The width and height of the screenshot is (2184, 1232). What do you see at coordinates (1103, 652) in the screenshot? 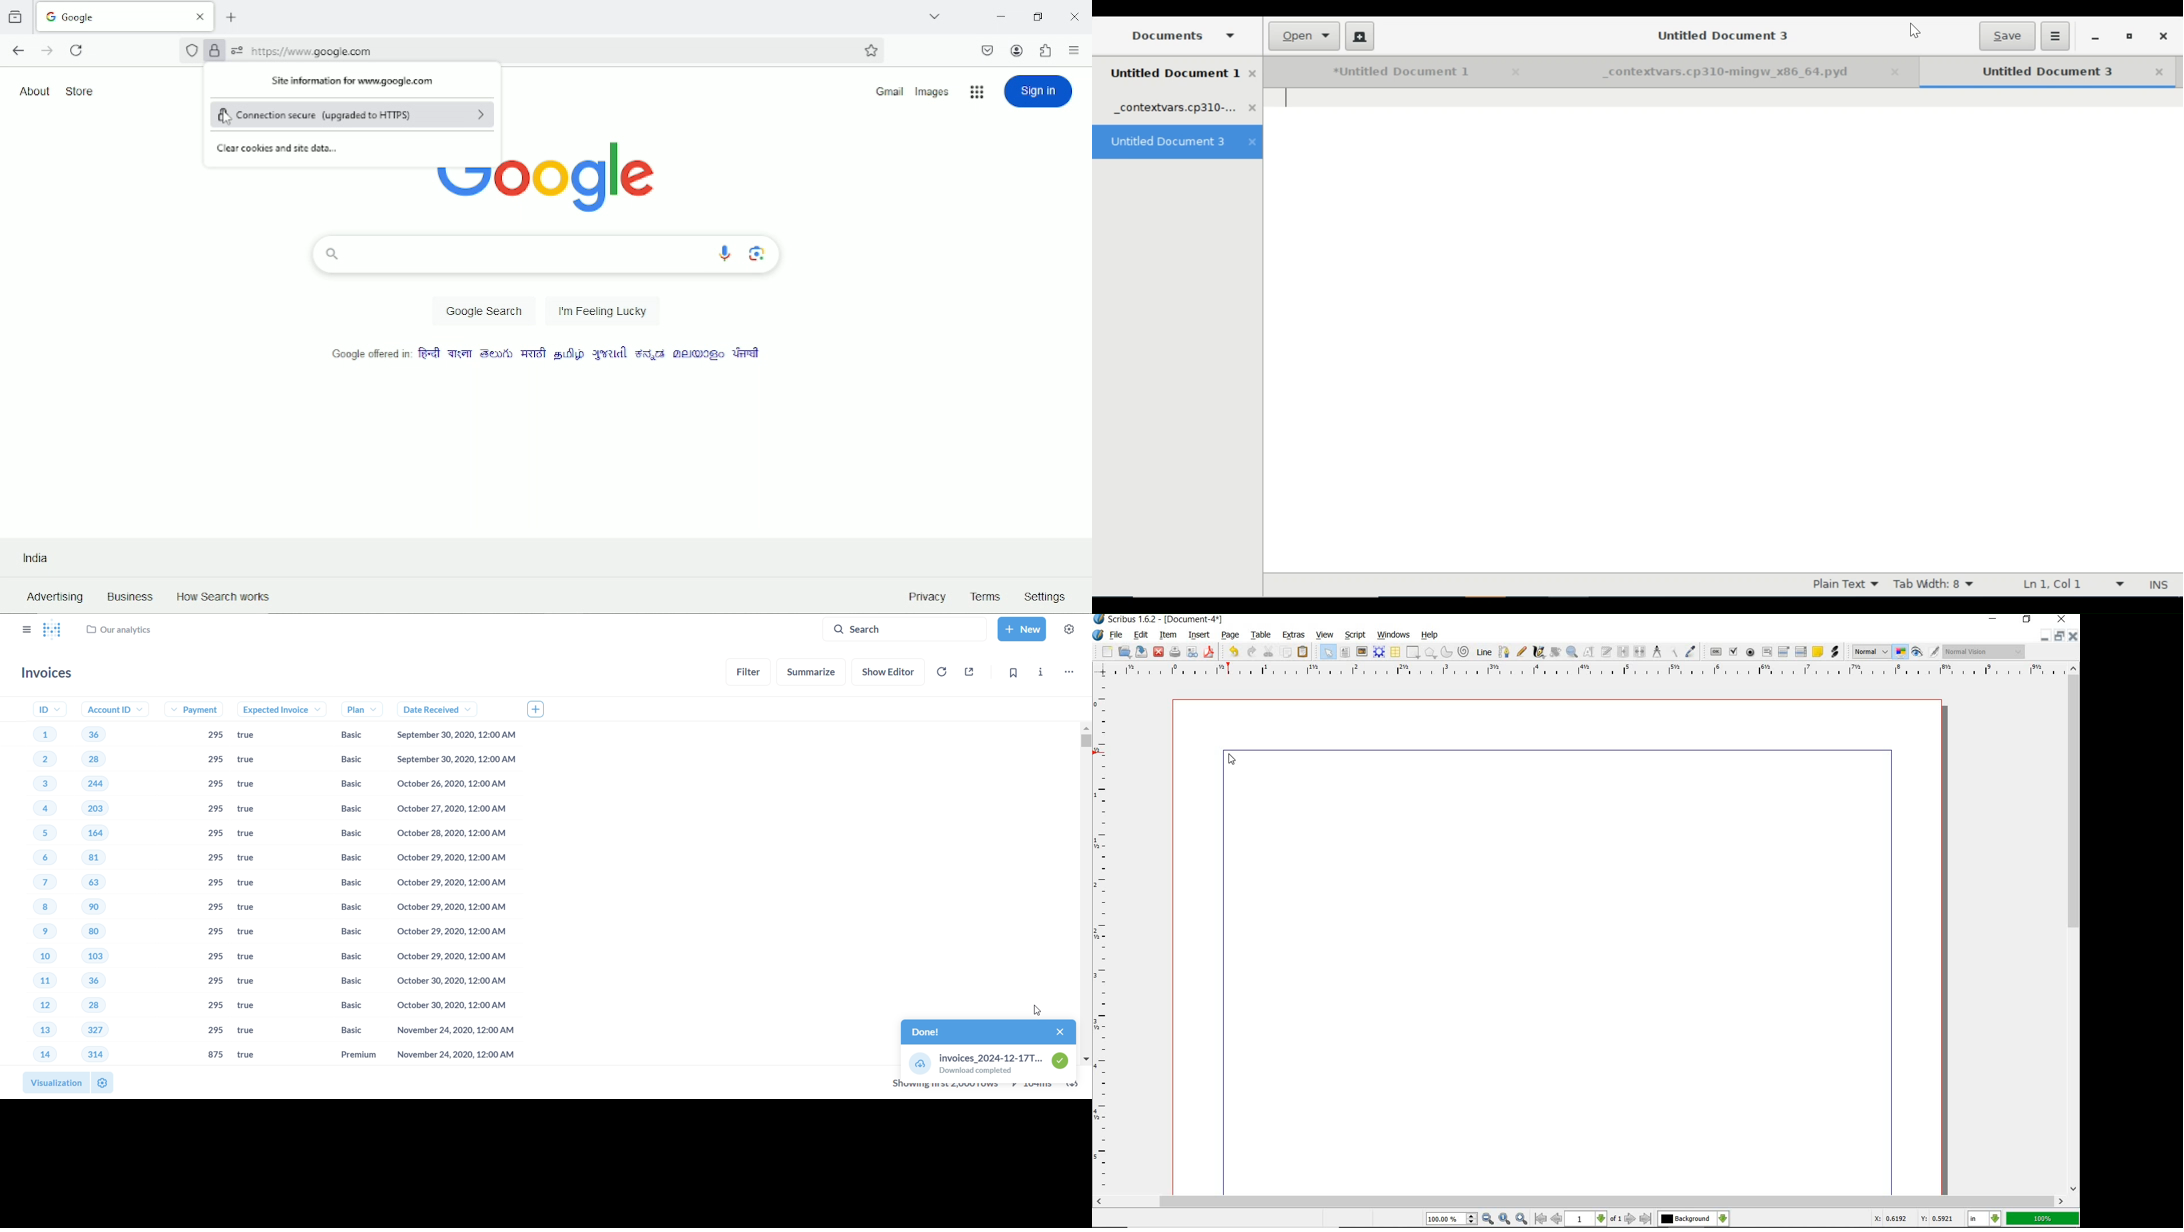
I see `new` at bounding box center [1103, 652].